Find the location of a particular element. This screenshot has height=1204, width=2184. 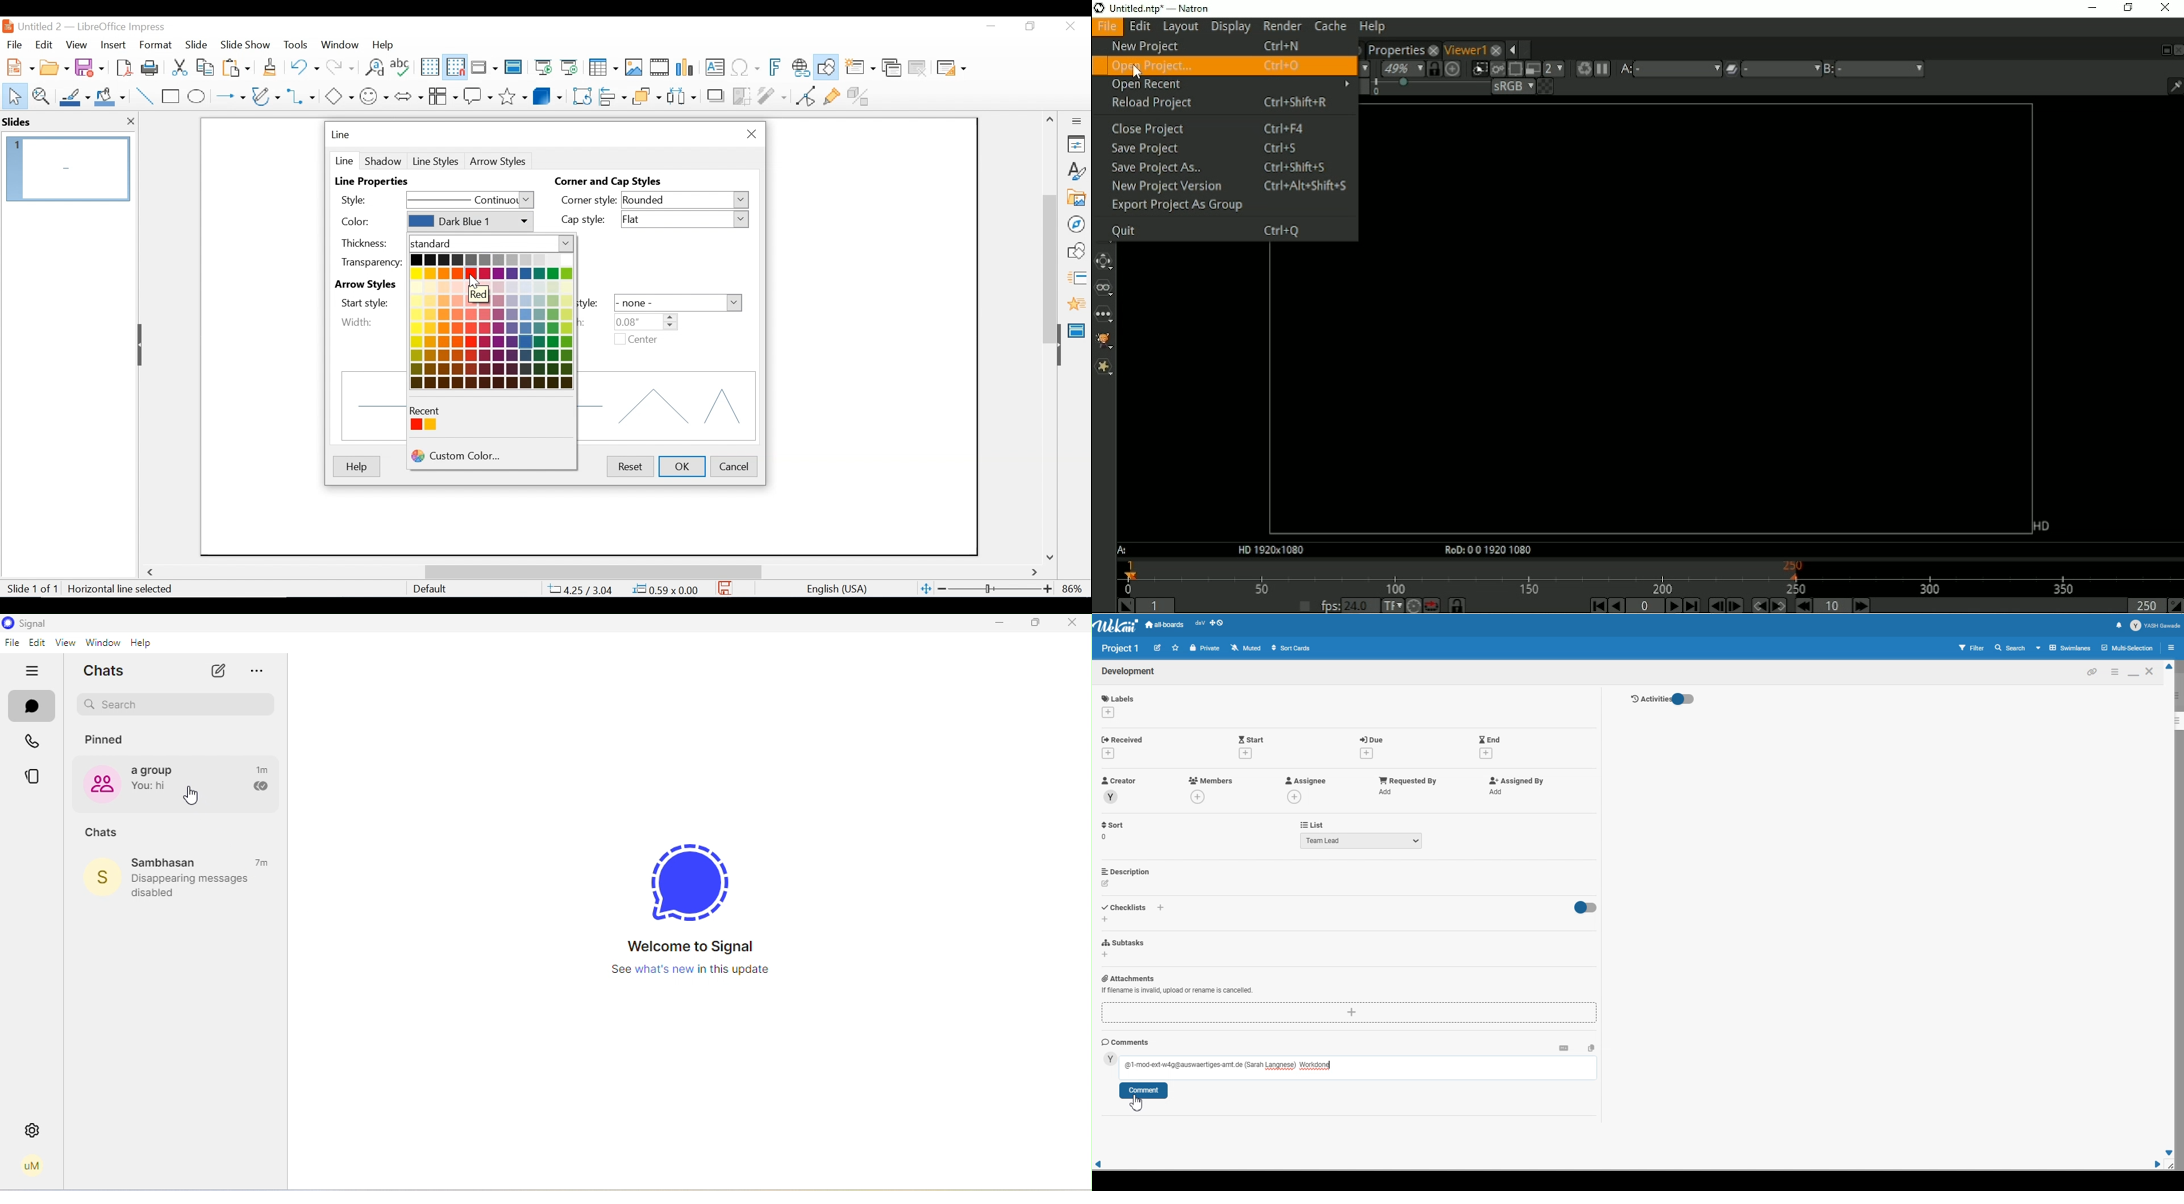

Zoom & Pan is located at coordinates (40, 95).